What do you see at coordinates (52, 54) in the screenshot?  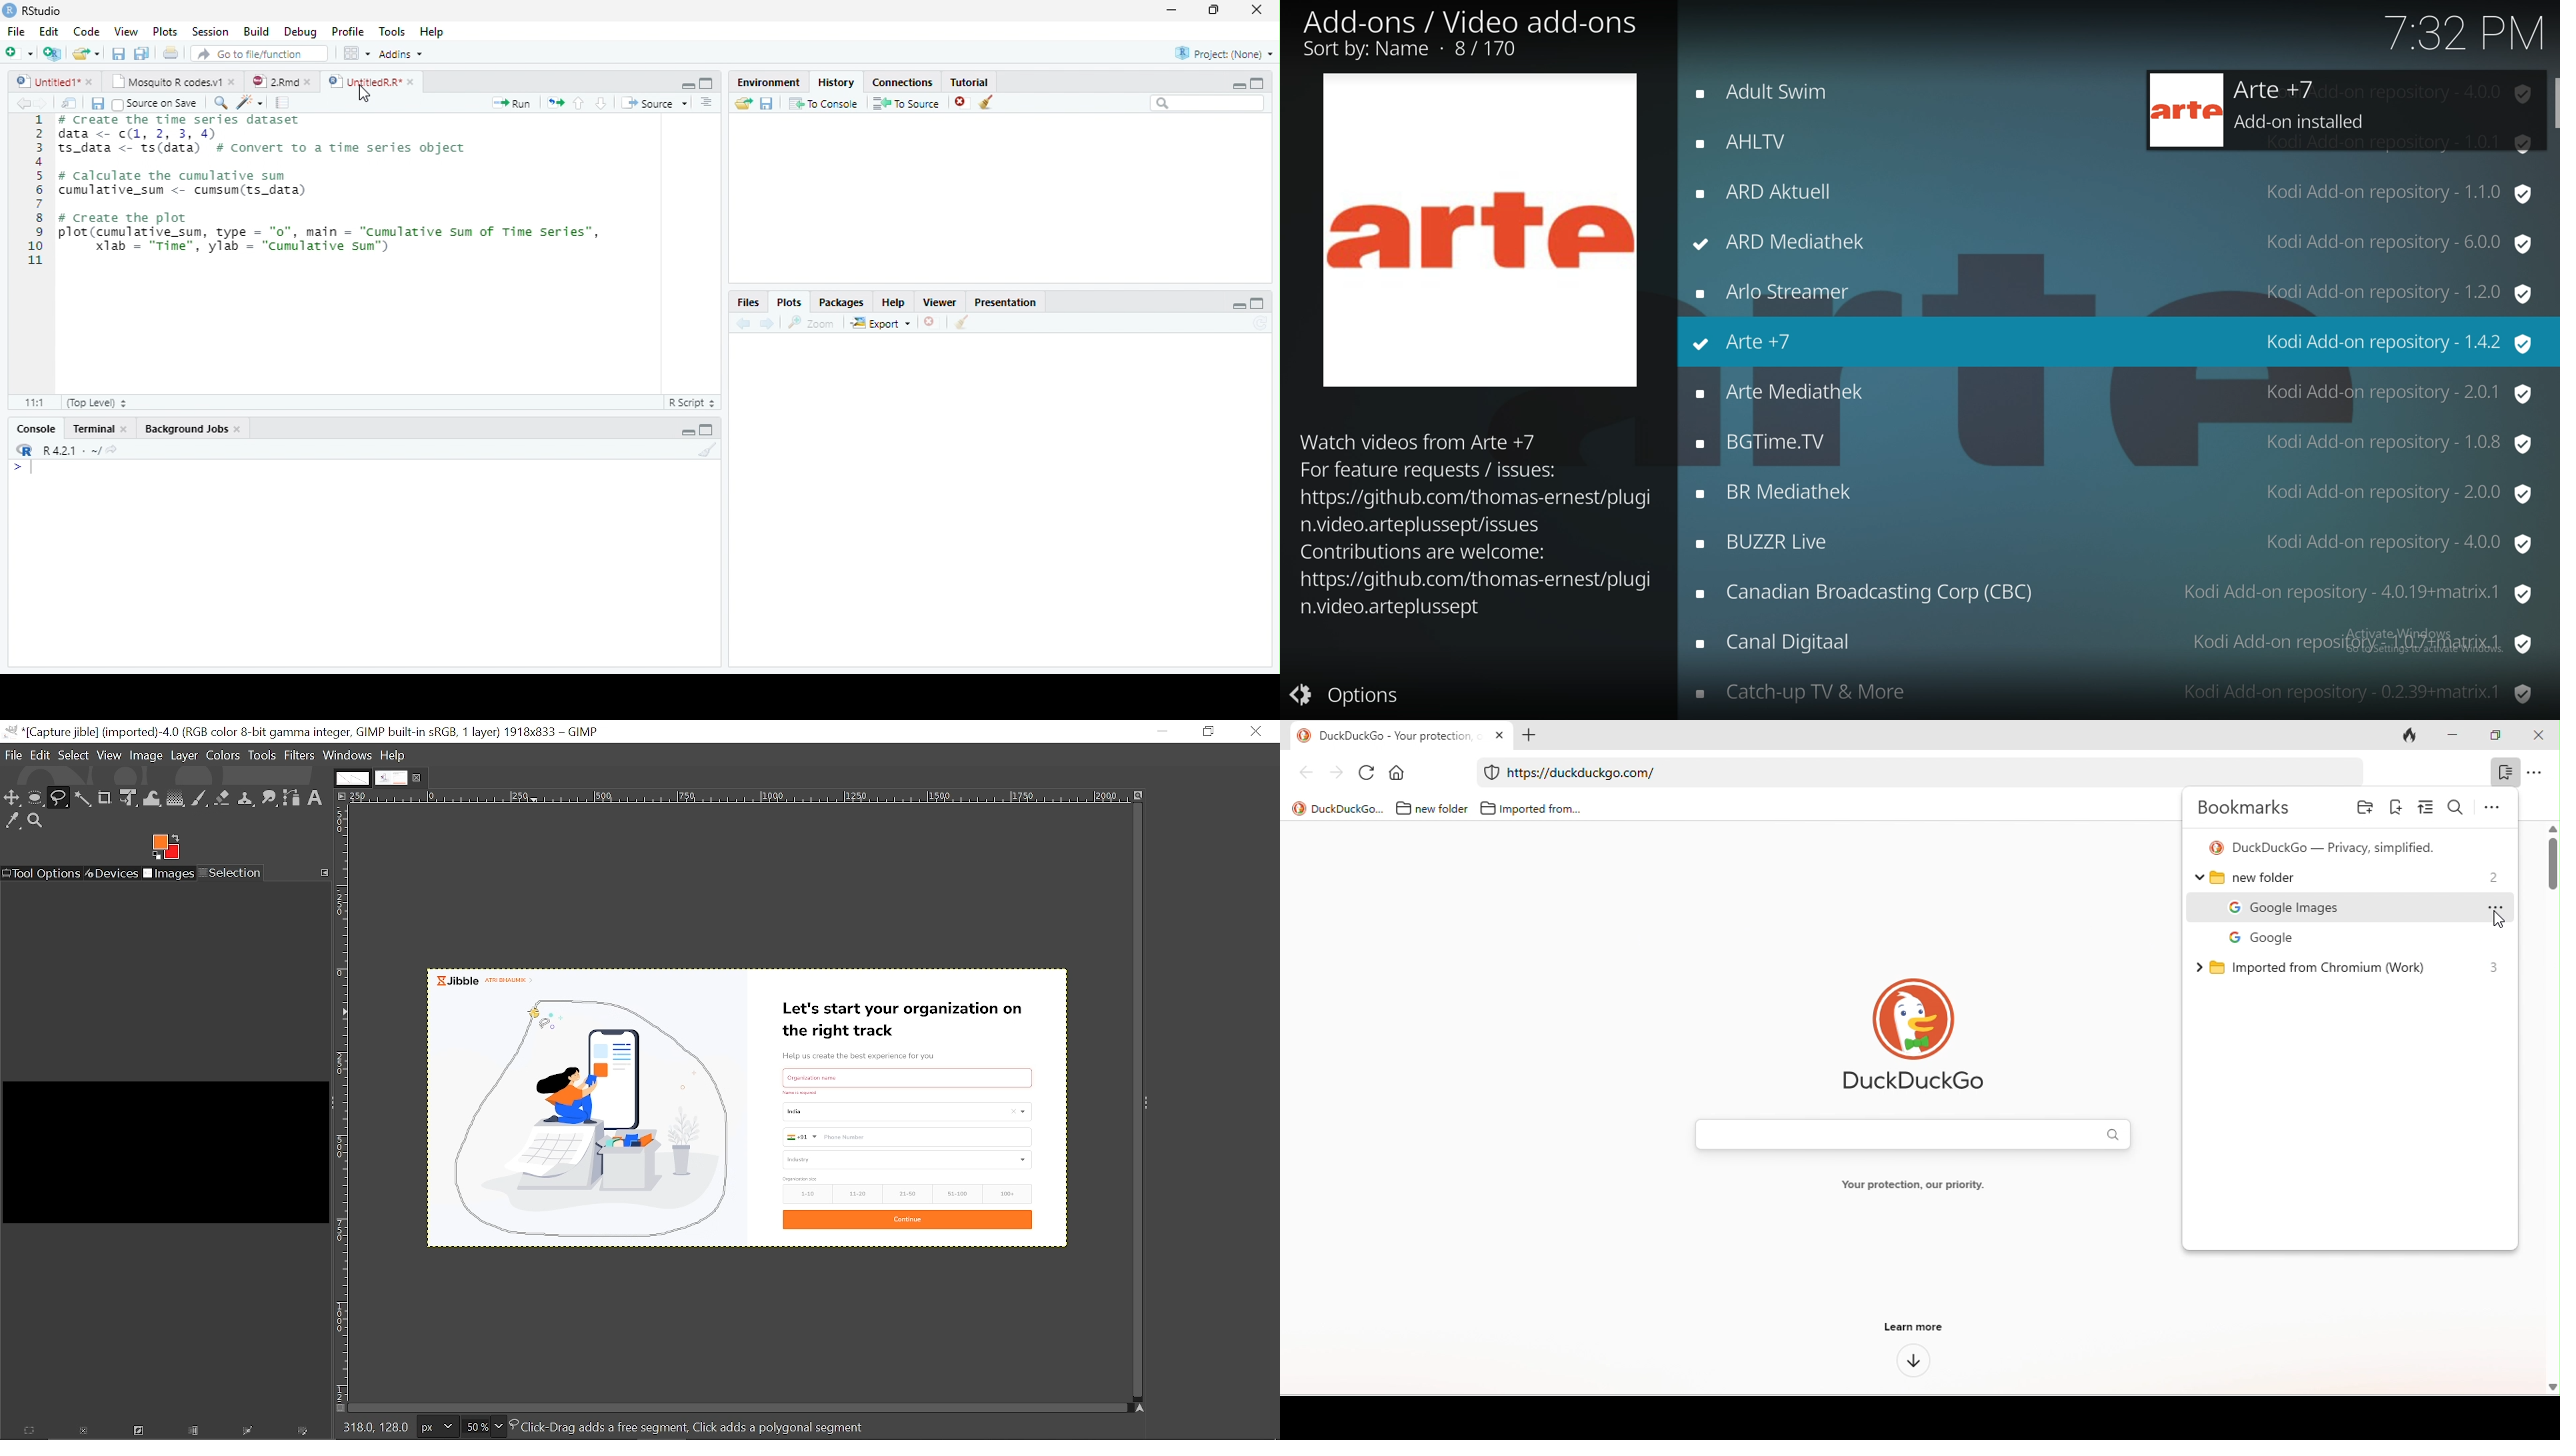 I see `Create a Project` at bounding box center [52, 54].